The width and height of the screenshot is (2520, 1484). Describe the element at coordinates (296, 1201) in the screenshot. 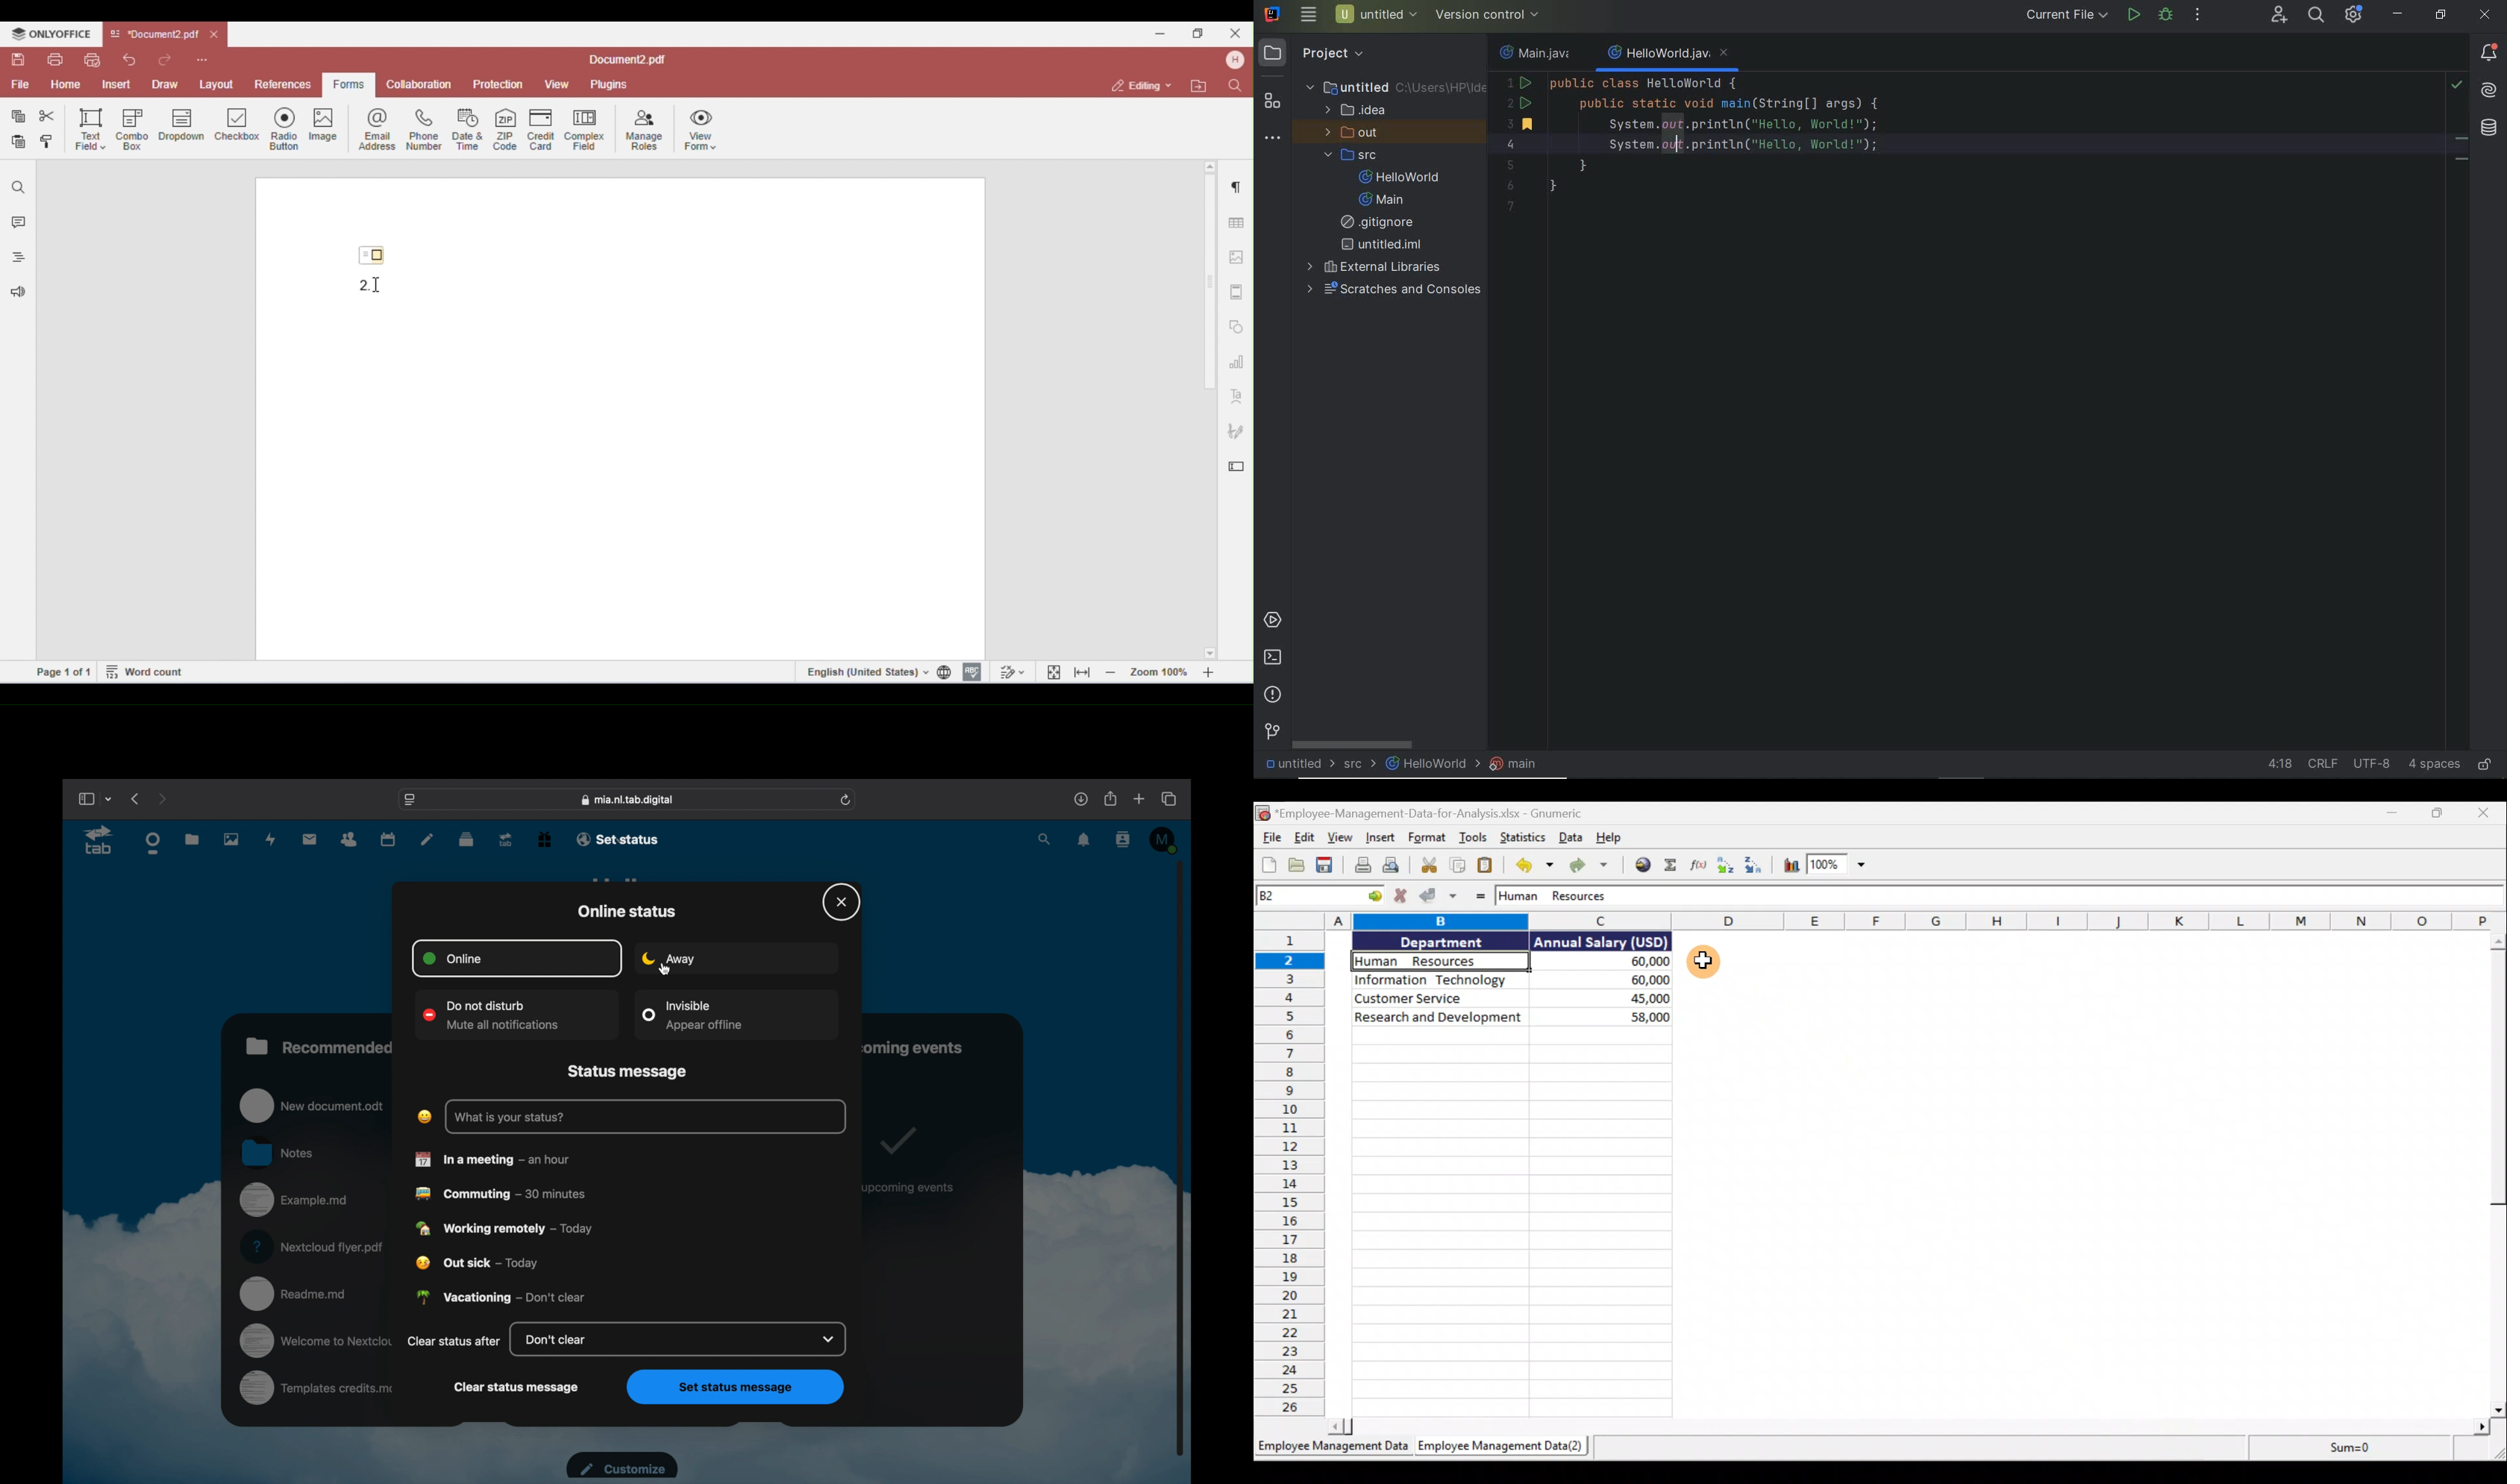

I see `example` at that location.